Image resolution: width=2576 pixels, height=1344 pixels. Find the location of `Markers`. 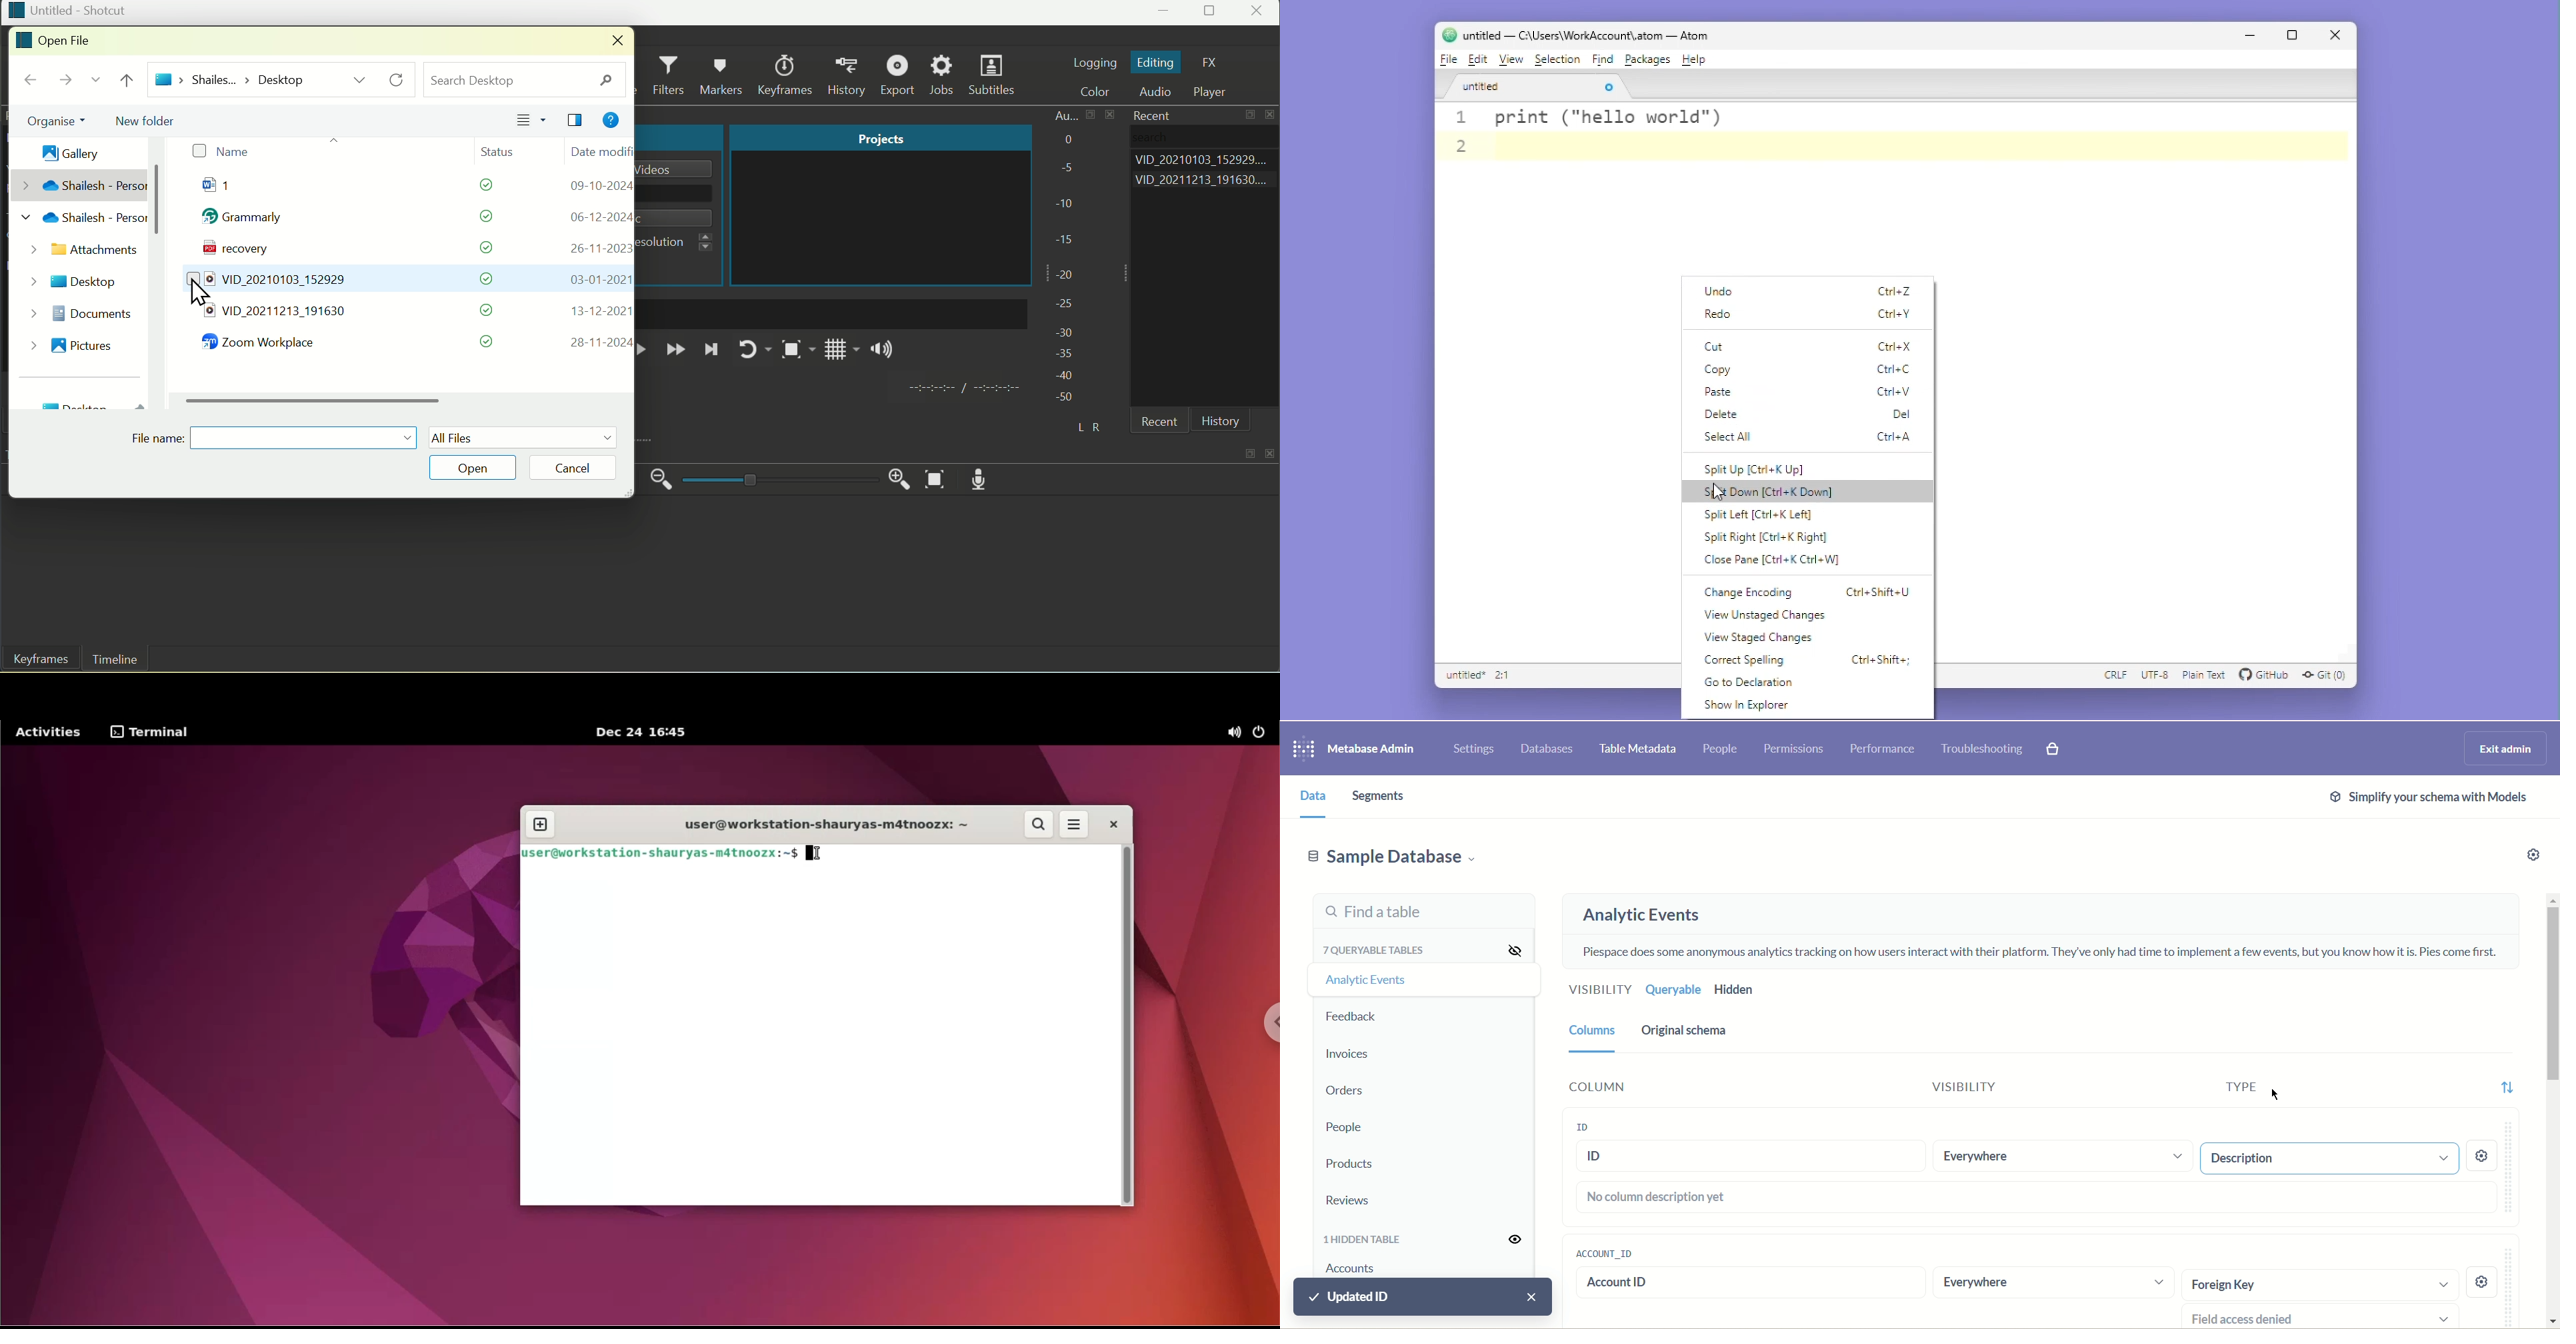

Markers is located at coordinates (724, 74).